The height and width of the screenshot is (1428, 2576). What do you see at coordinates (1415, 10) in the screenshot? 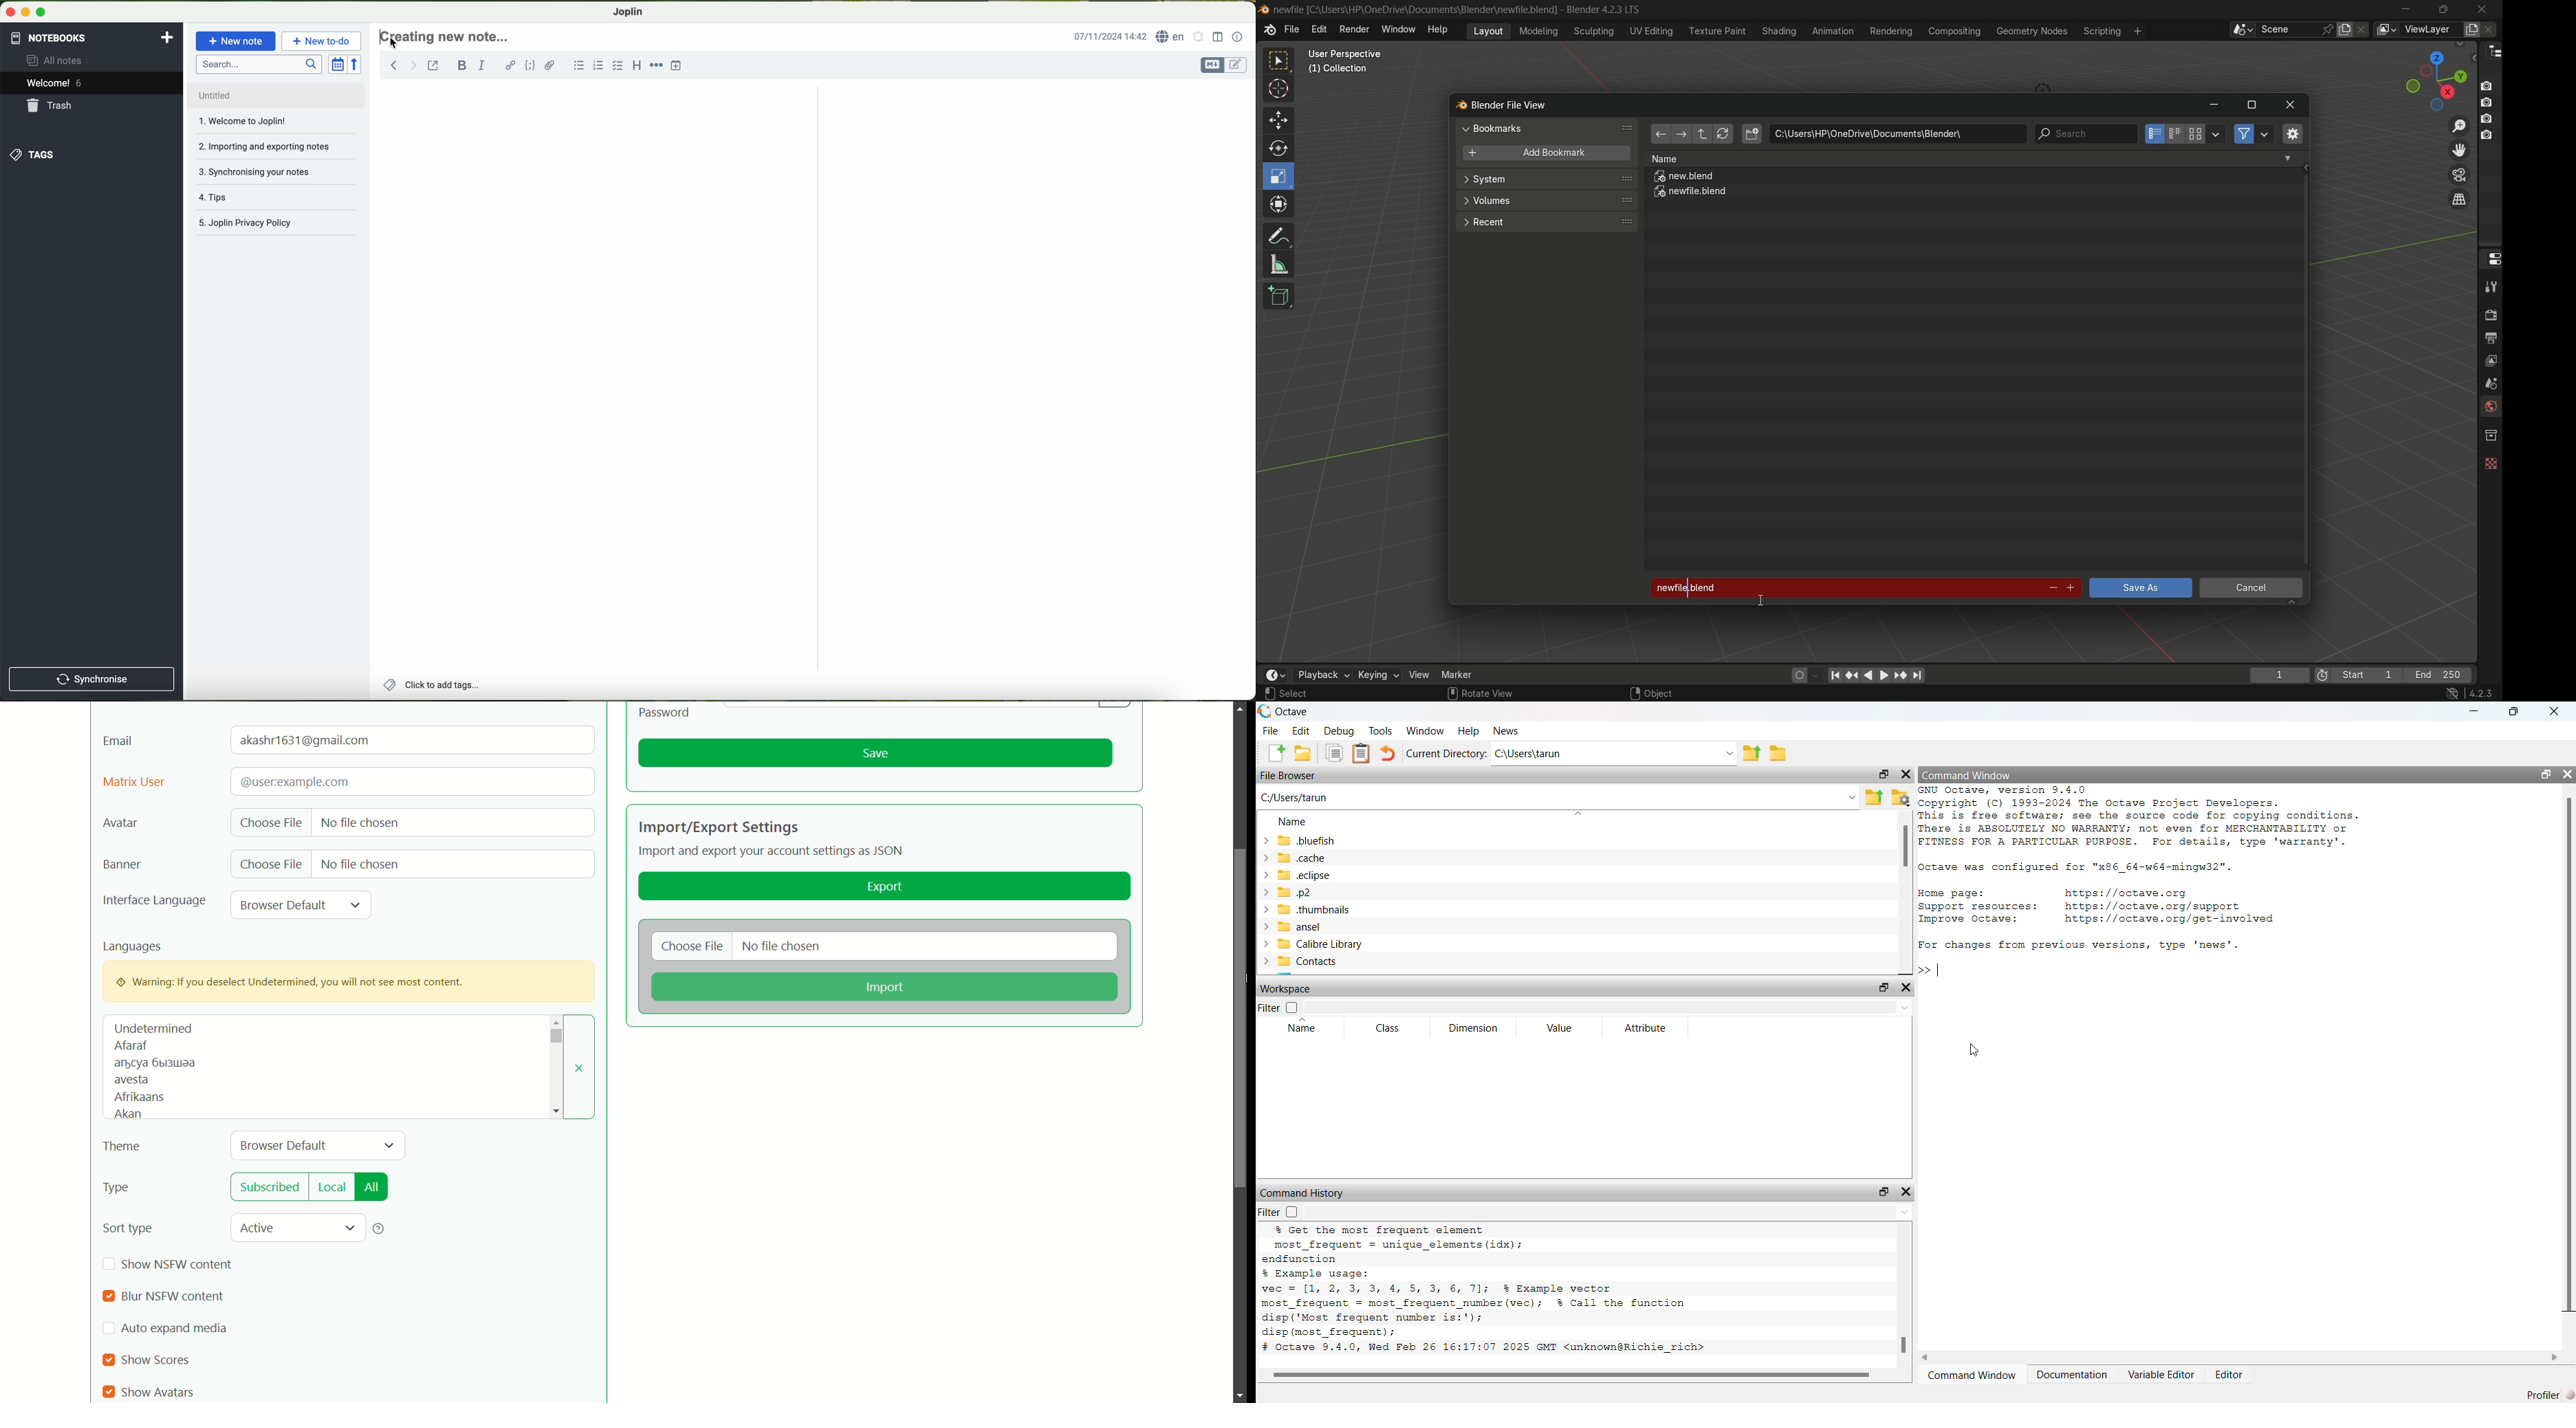
I see `C:\User:\\HP\Onedrive\Documents\Blender` at bounding box center [1415, 10].